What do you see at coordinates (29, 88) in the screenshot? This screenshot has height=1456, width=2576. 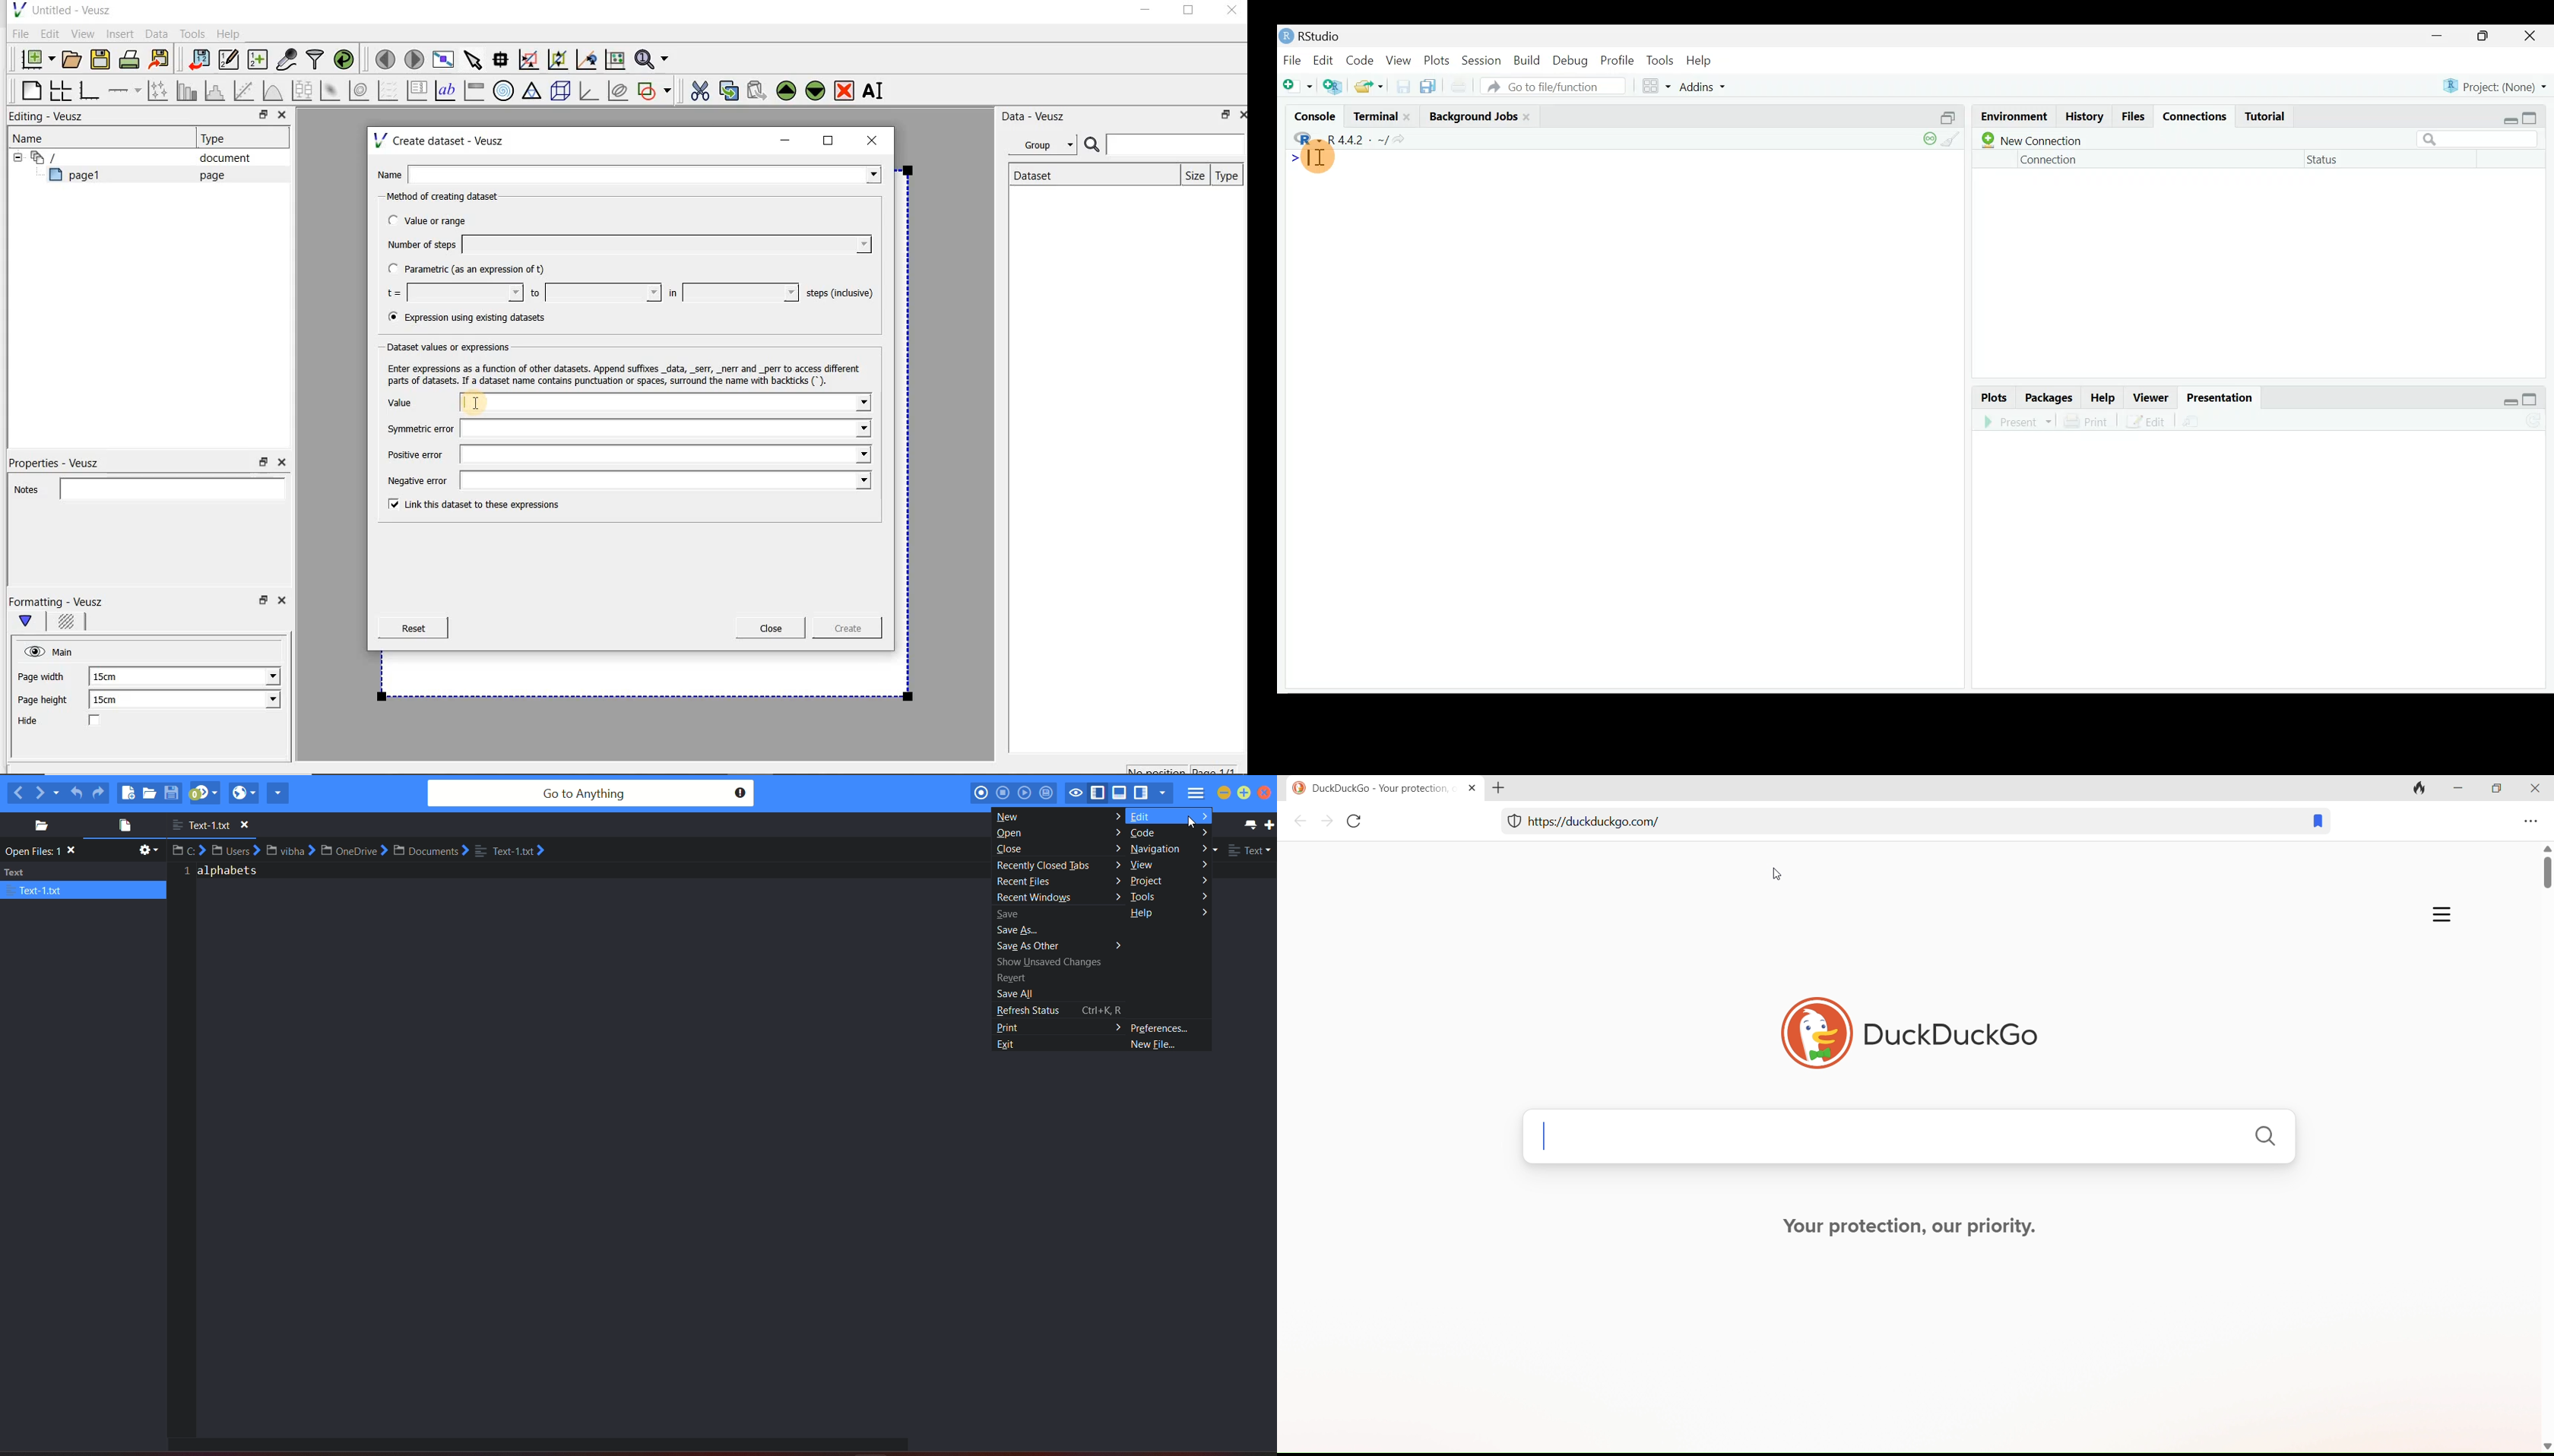 I see `blank page` at bounding box center [29, 88].